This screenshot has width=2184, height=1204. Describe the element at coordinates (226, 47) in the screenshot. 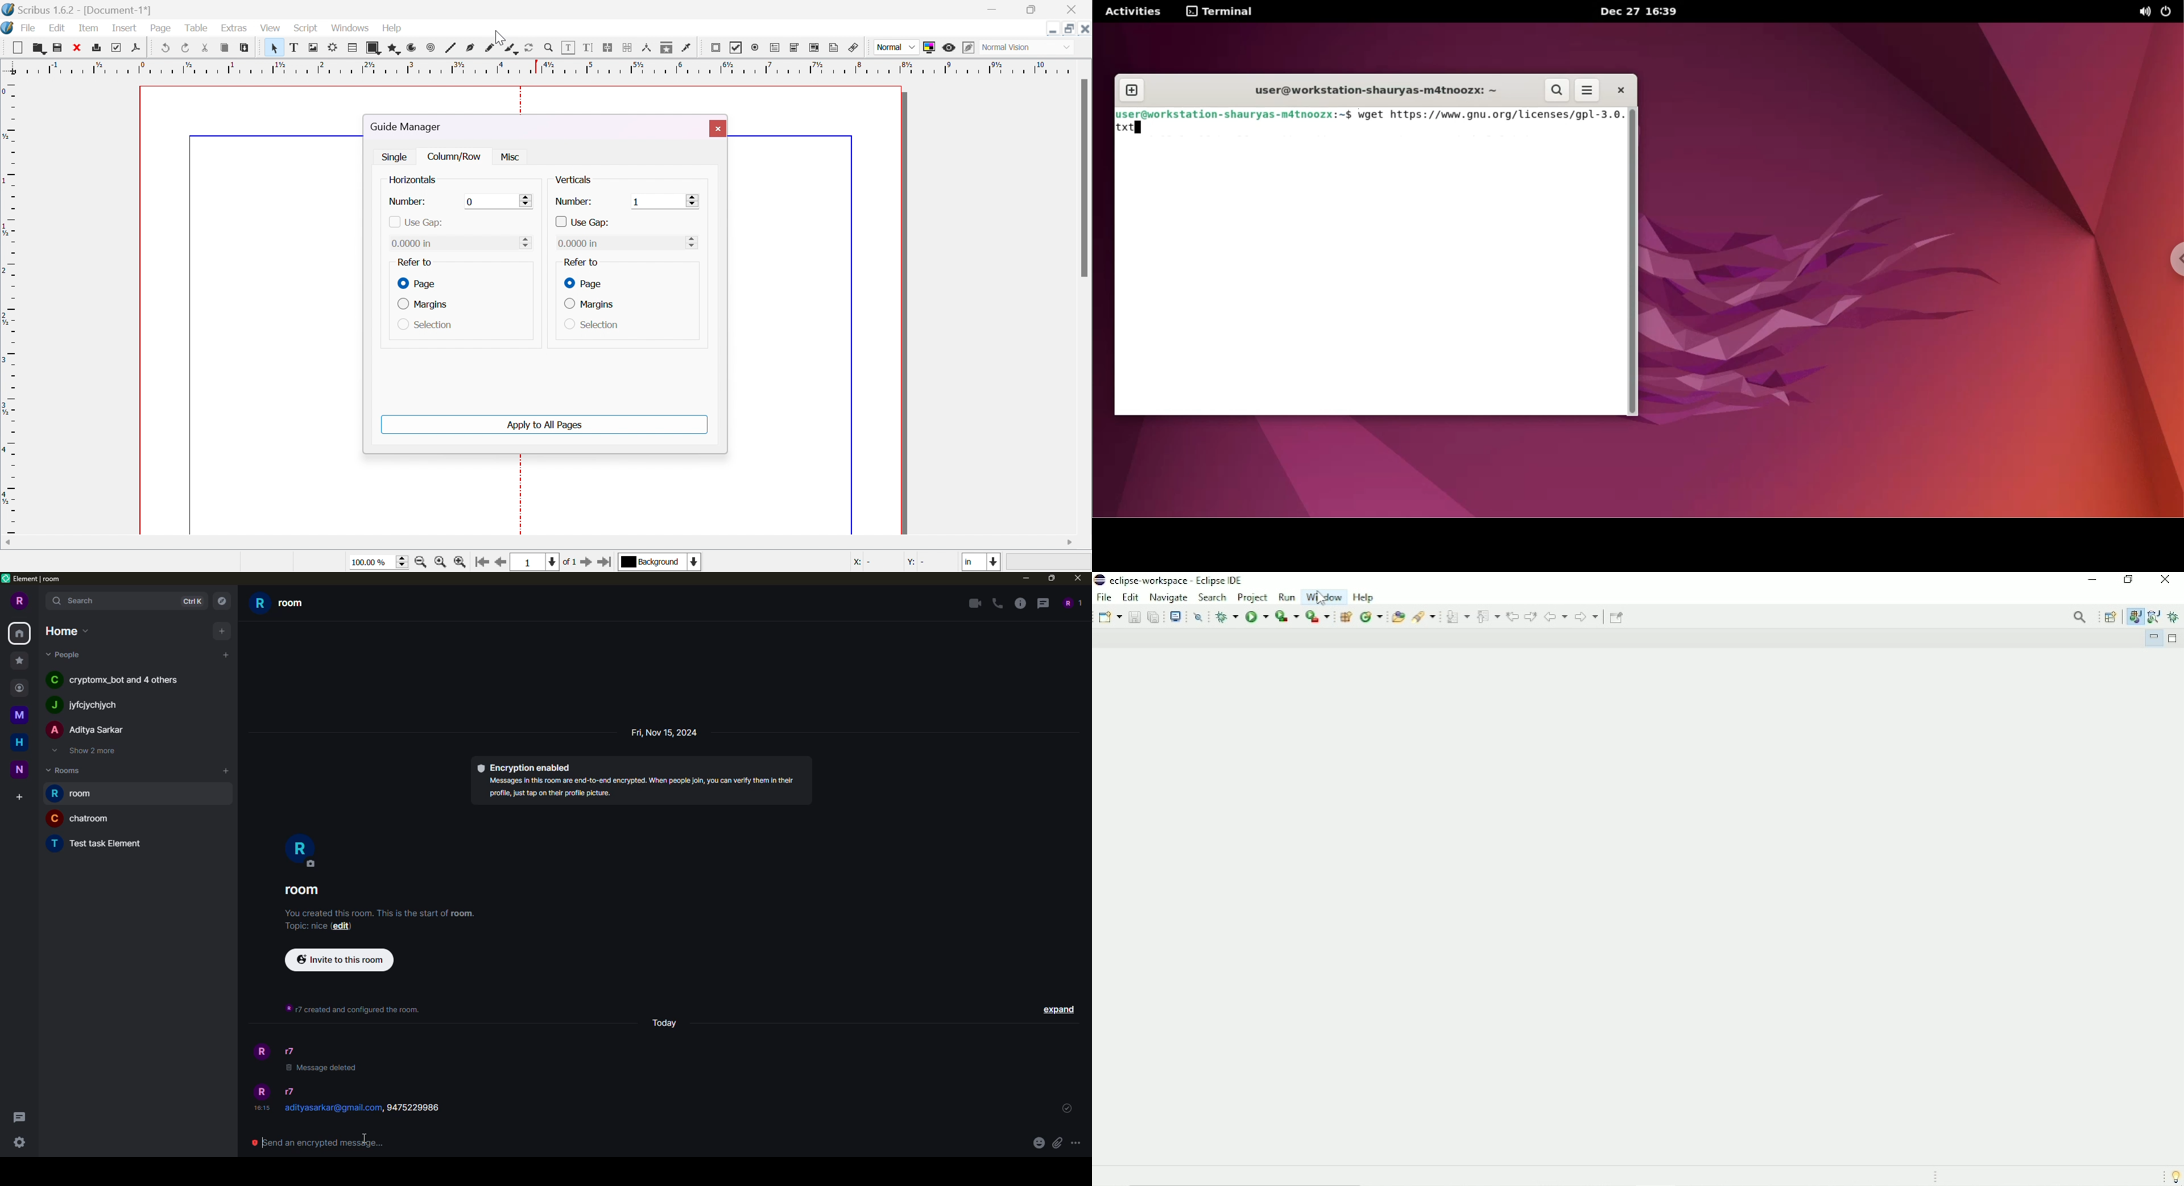

I see `copy` at that location.